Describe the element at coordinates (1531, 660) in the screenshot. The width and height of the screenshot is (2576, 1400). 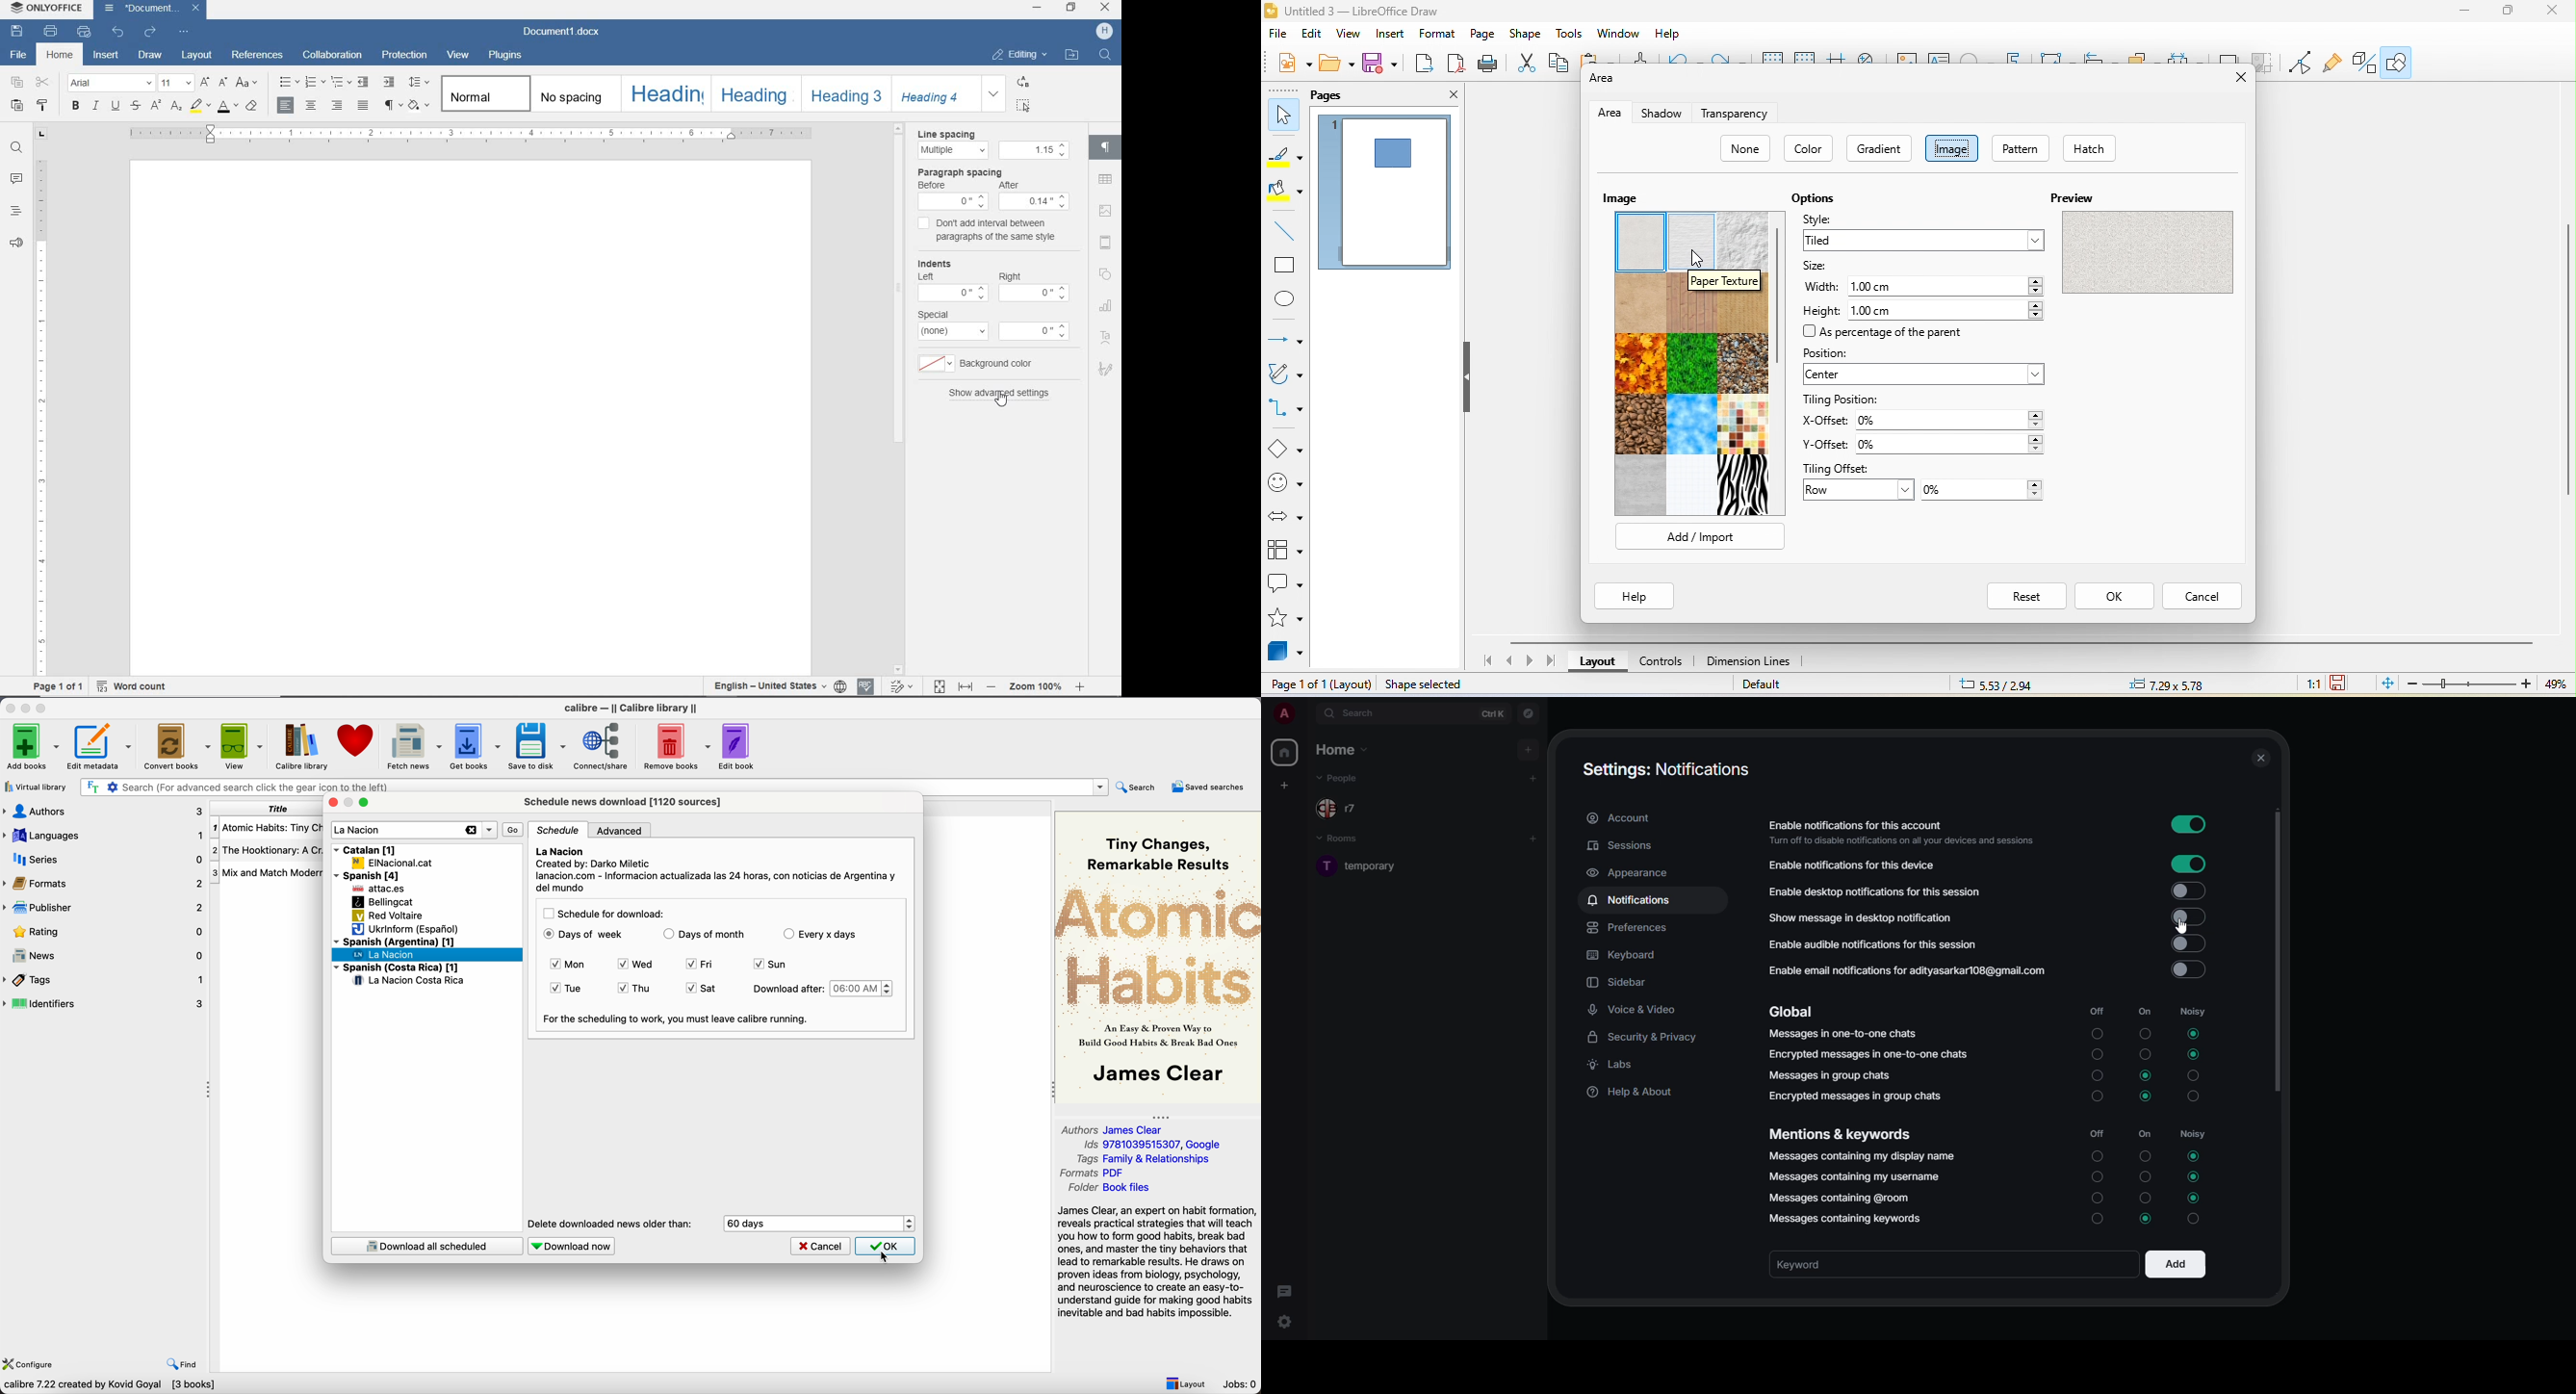
I see `next page` at that location.